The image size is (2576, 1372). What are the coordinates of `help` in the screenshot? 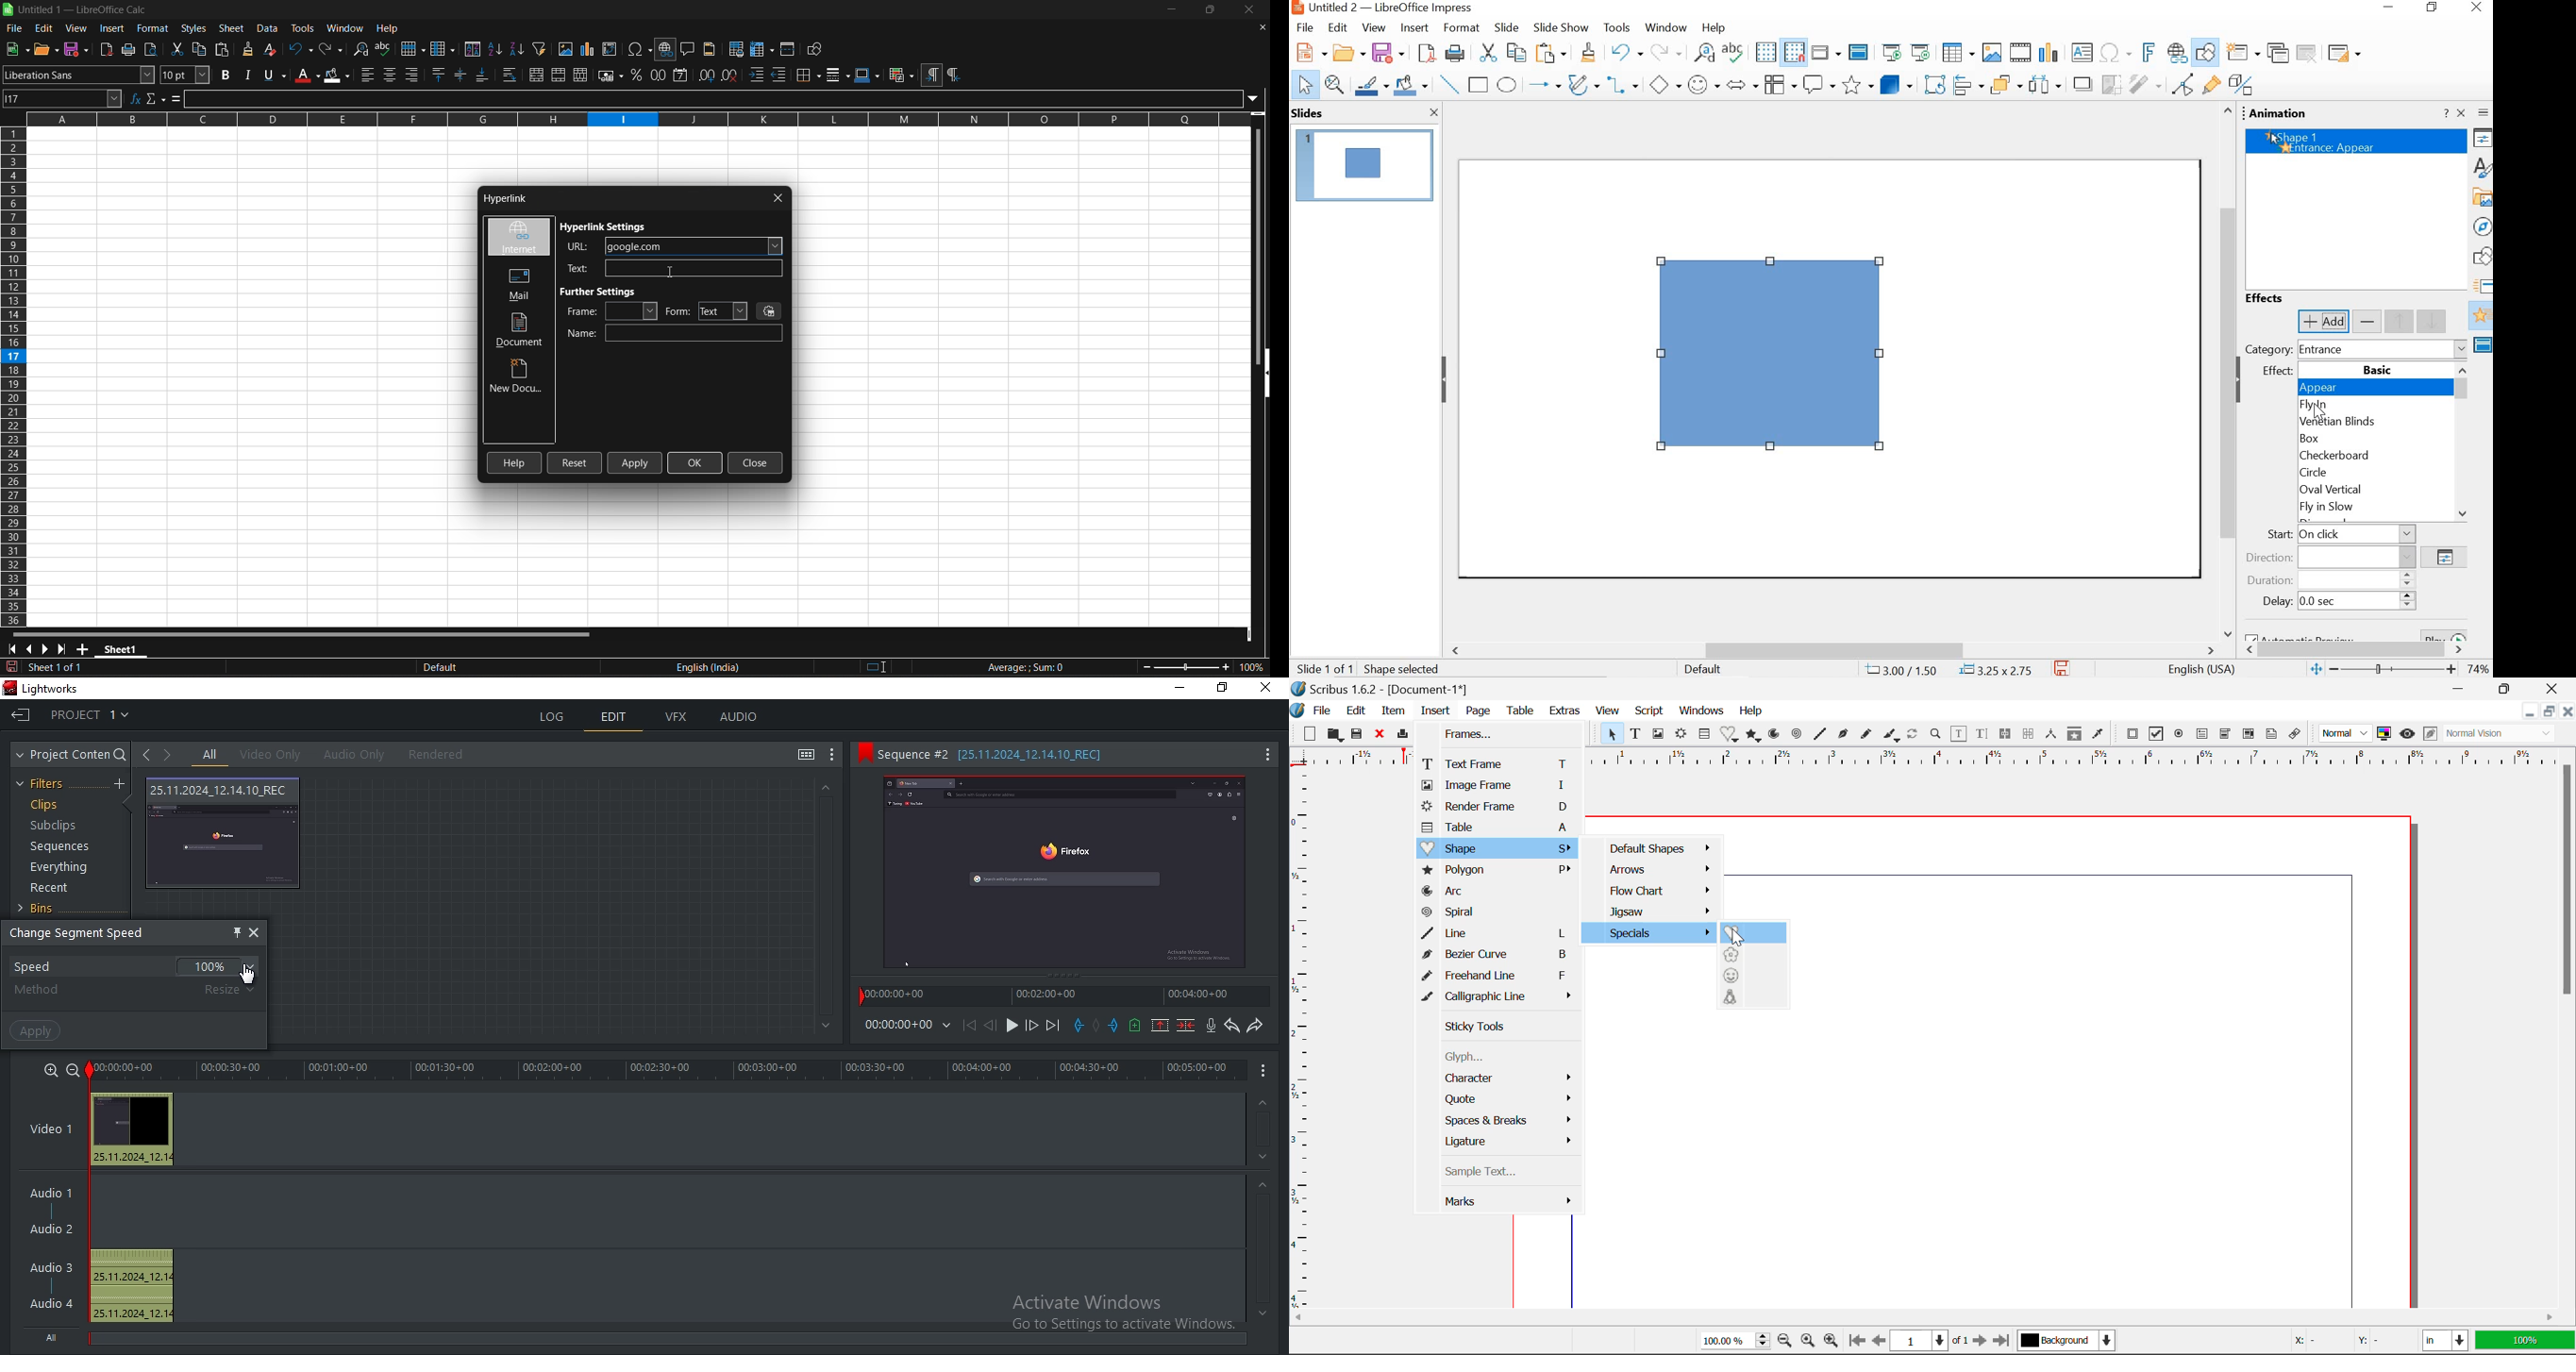 It's located at (1712, 28).